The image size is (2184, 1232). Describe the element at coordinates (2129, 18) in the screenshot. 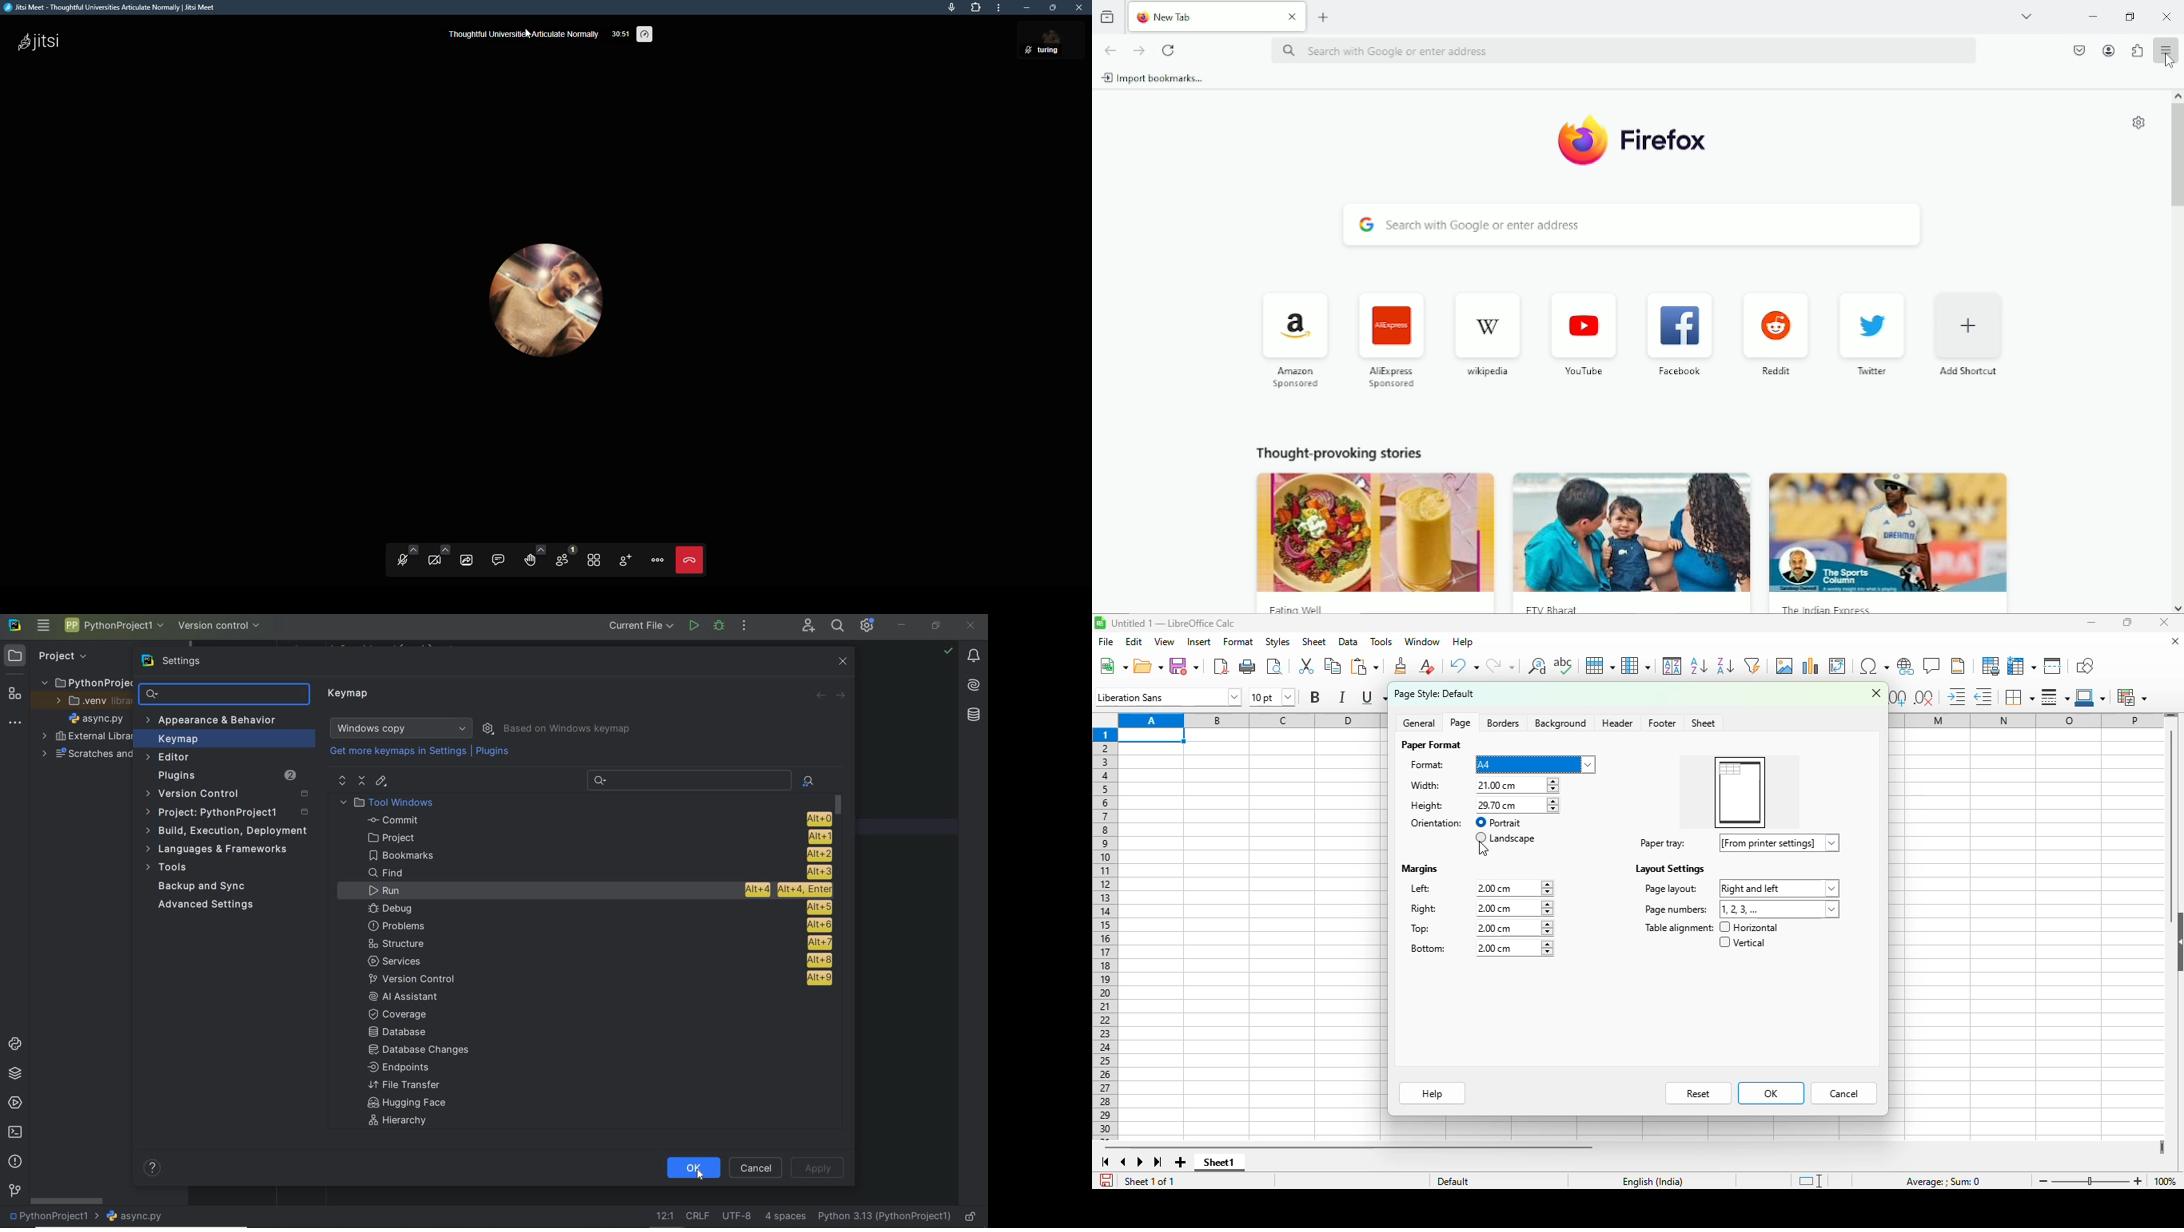

I see `restore down` at that location.